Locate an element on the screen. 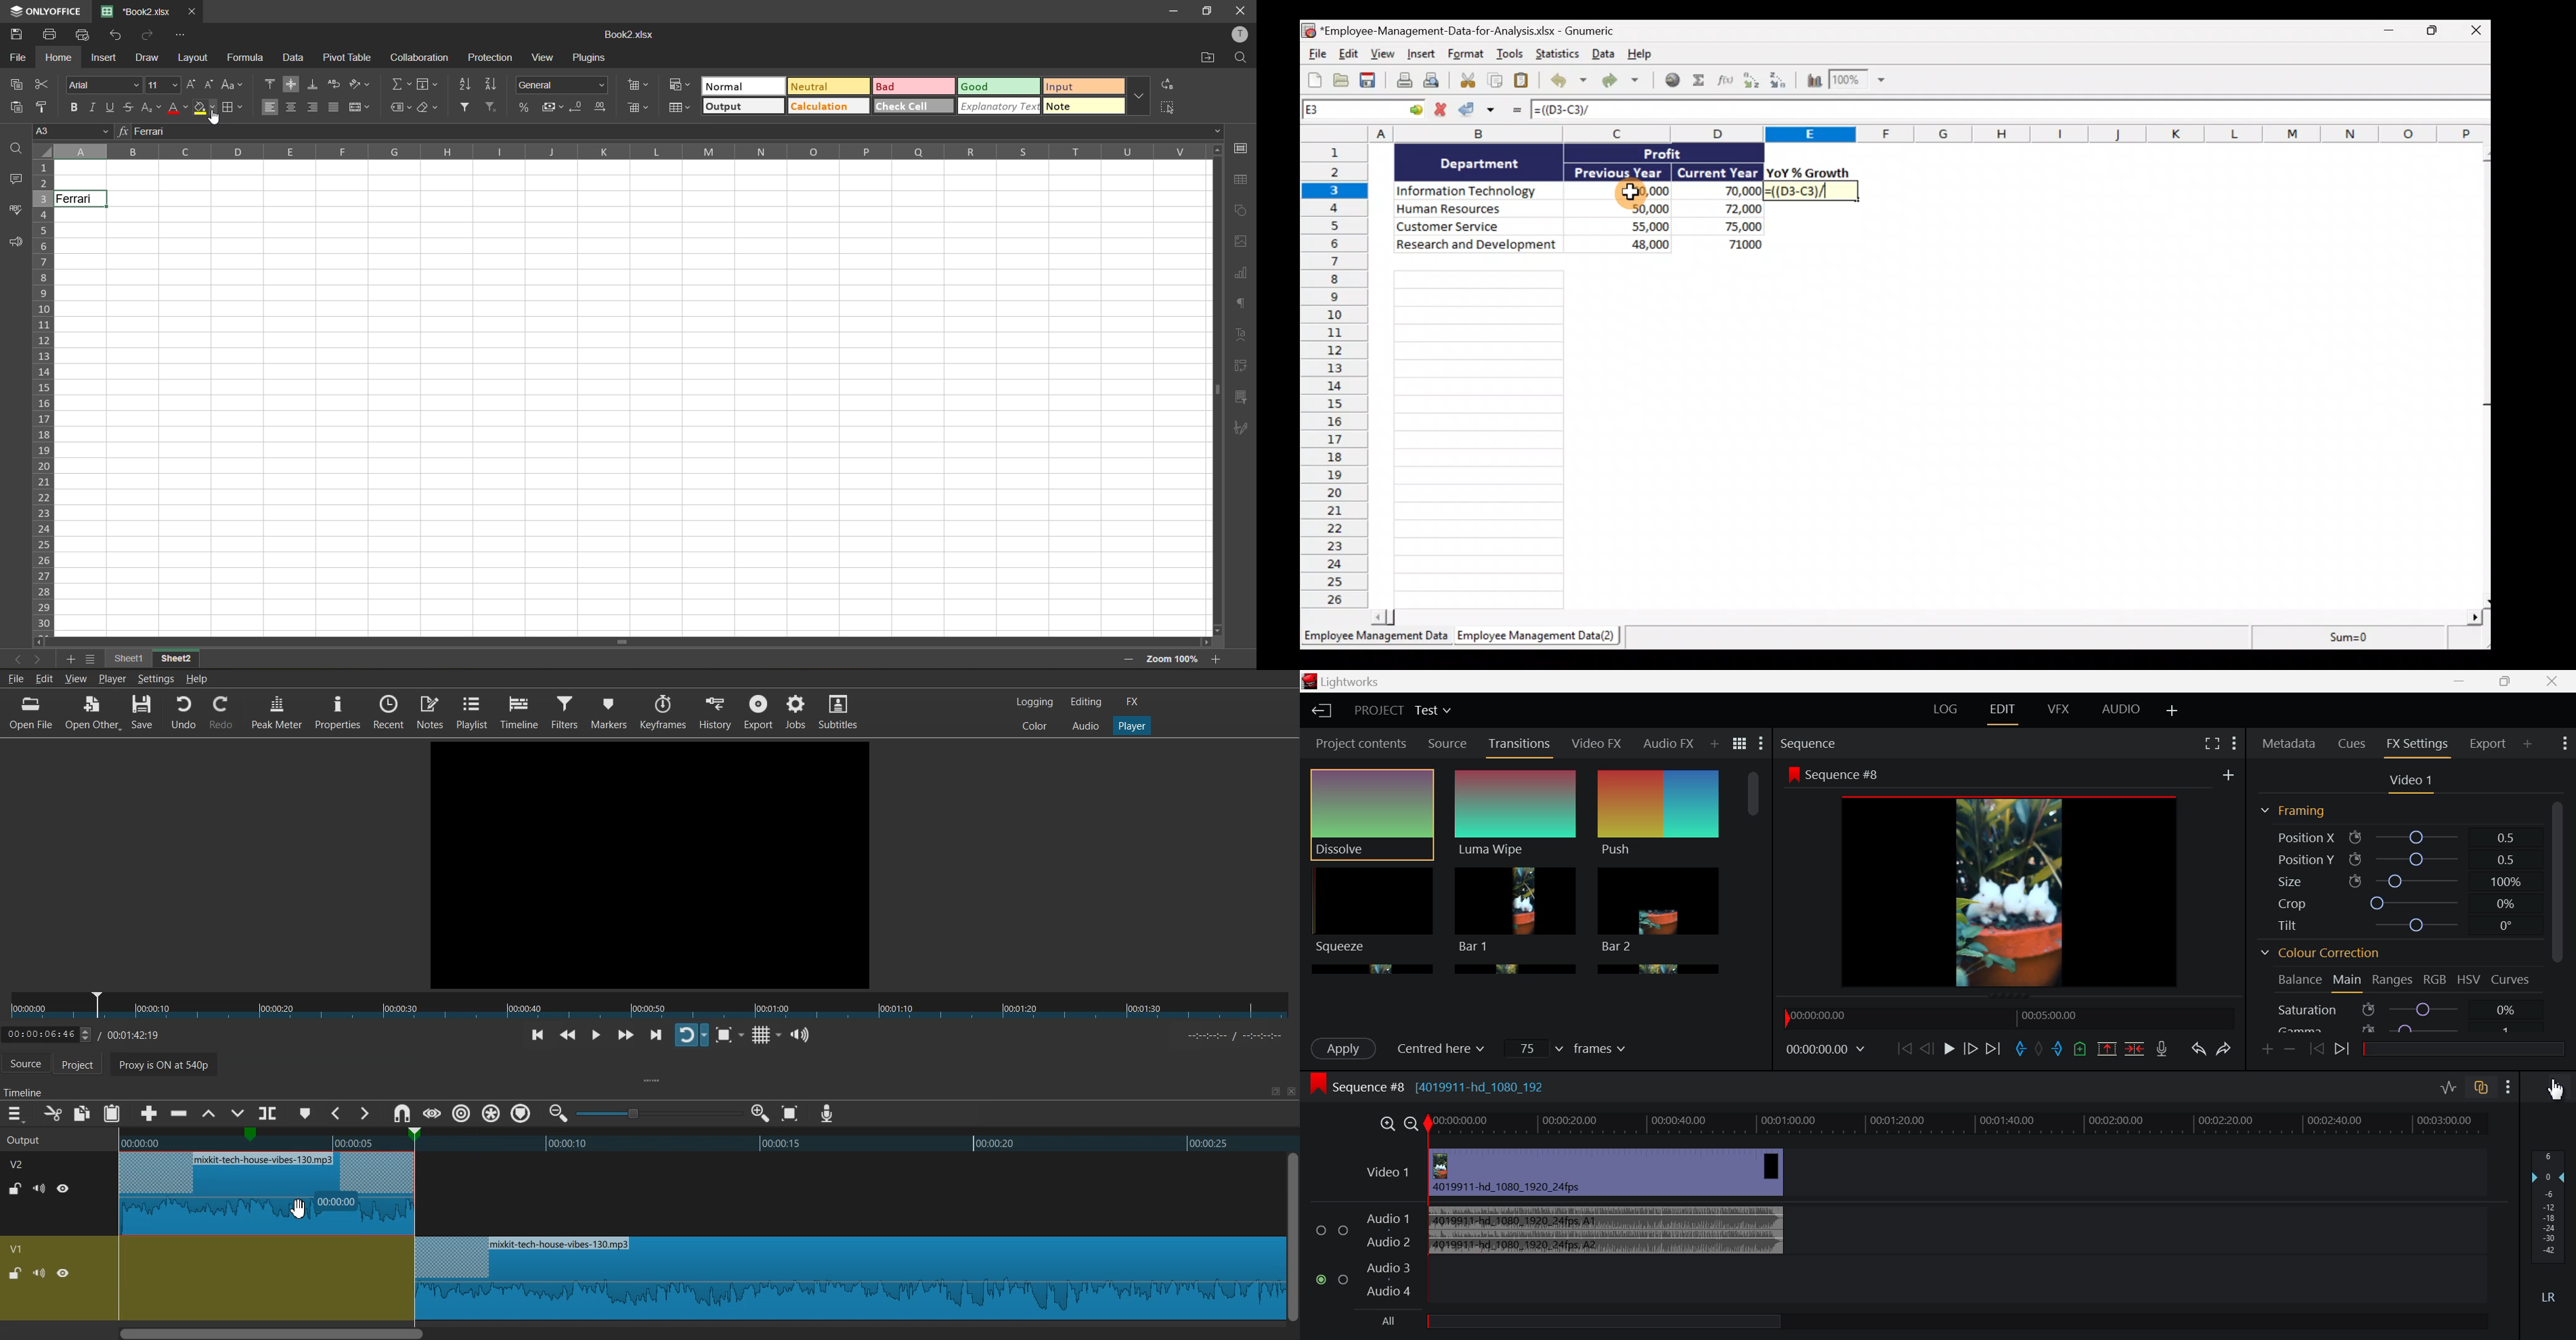 This screenshot has width=2576, height=1344. formula bar is located at coordinates (672, 131).